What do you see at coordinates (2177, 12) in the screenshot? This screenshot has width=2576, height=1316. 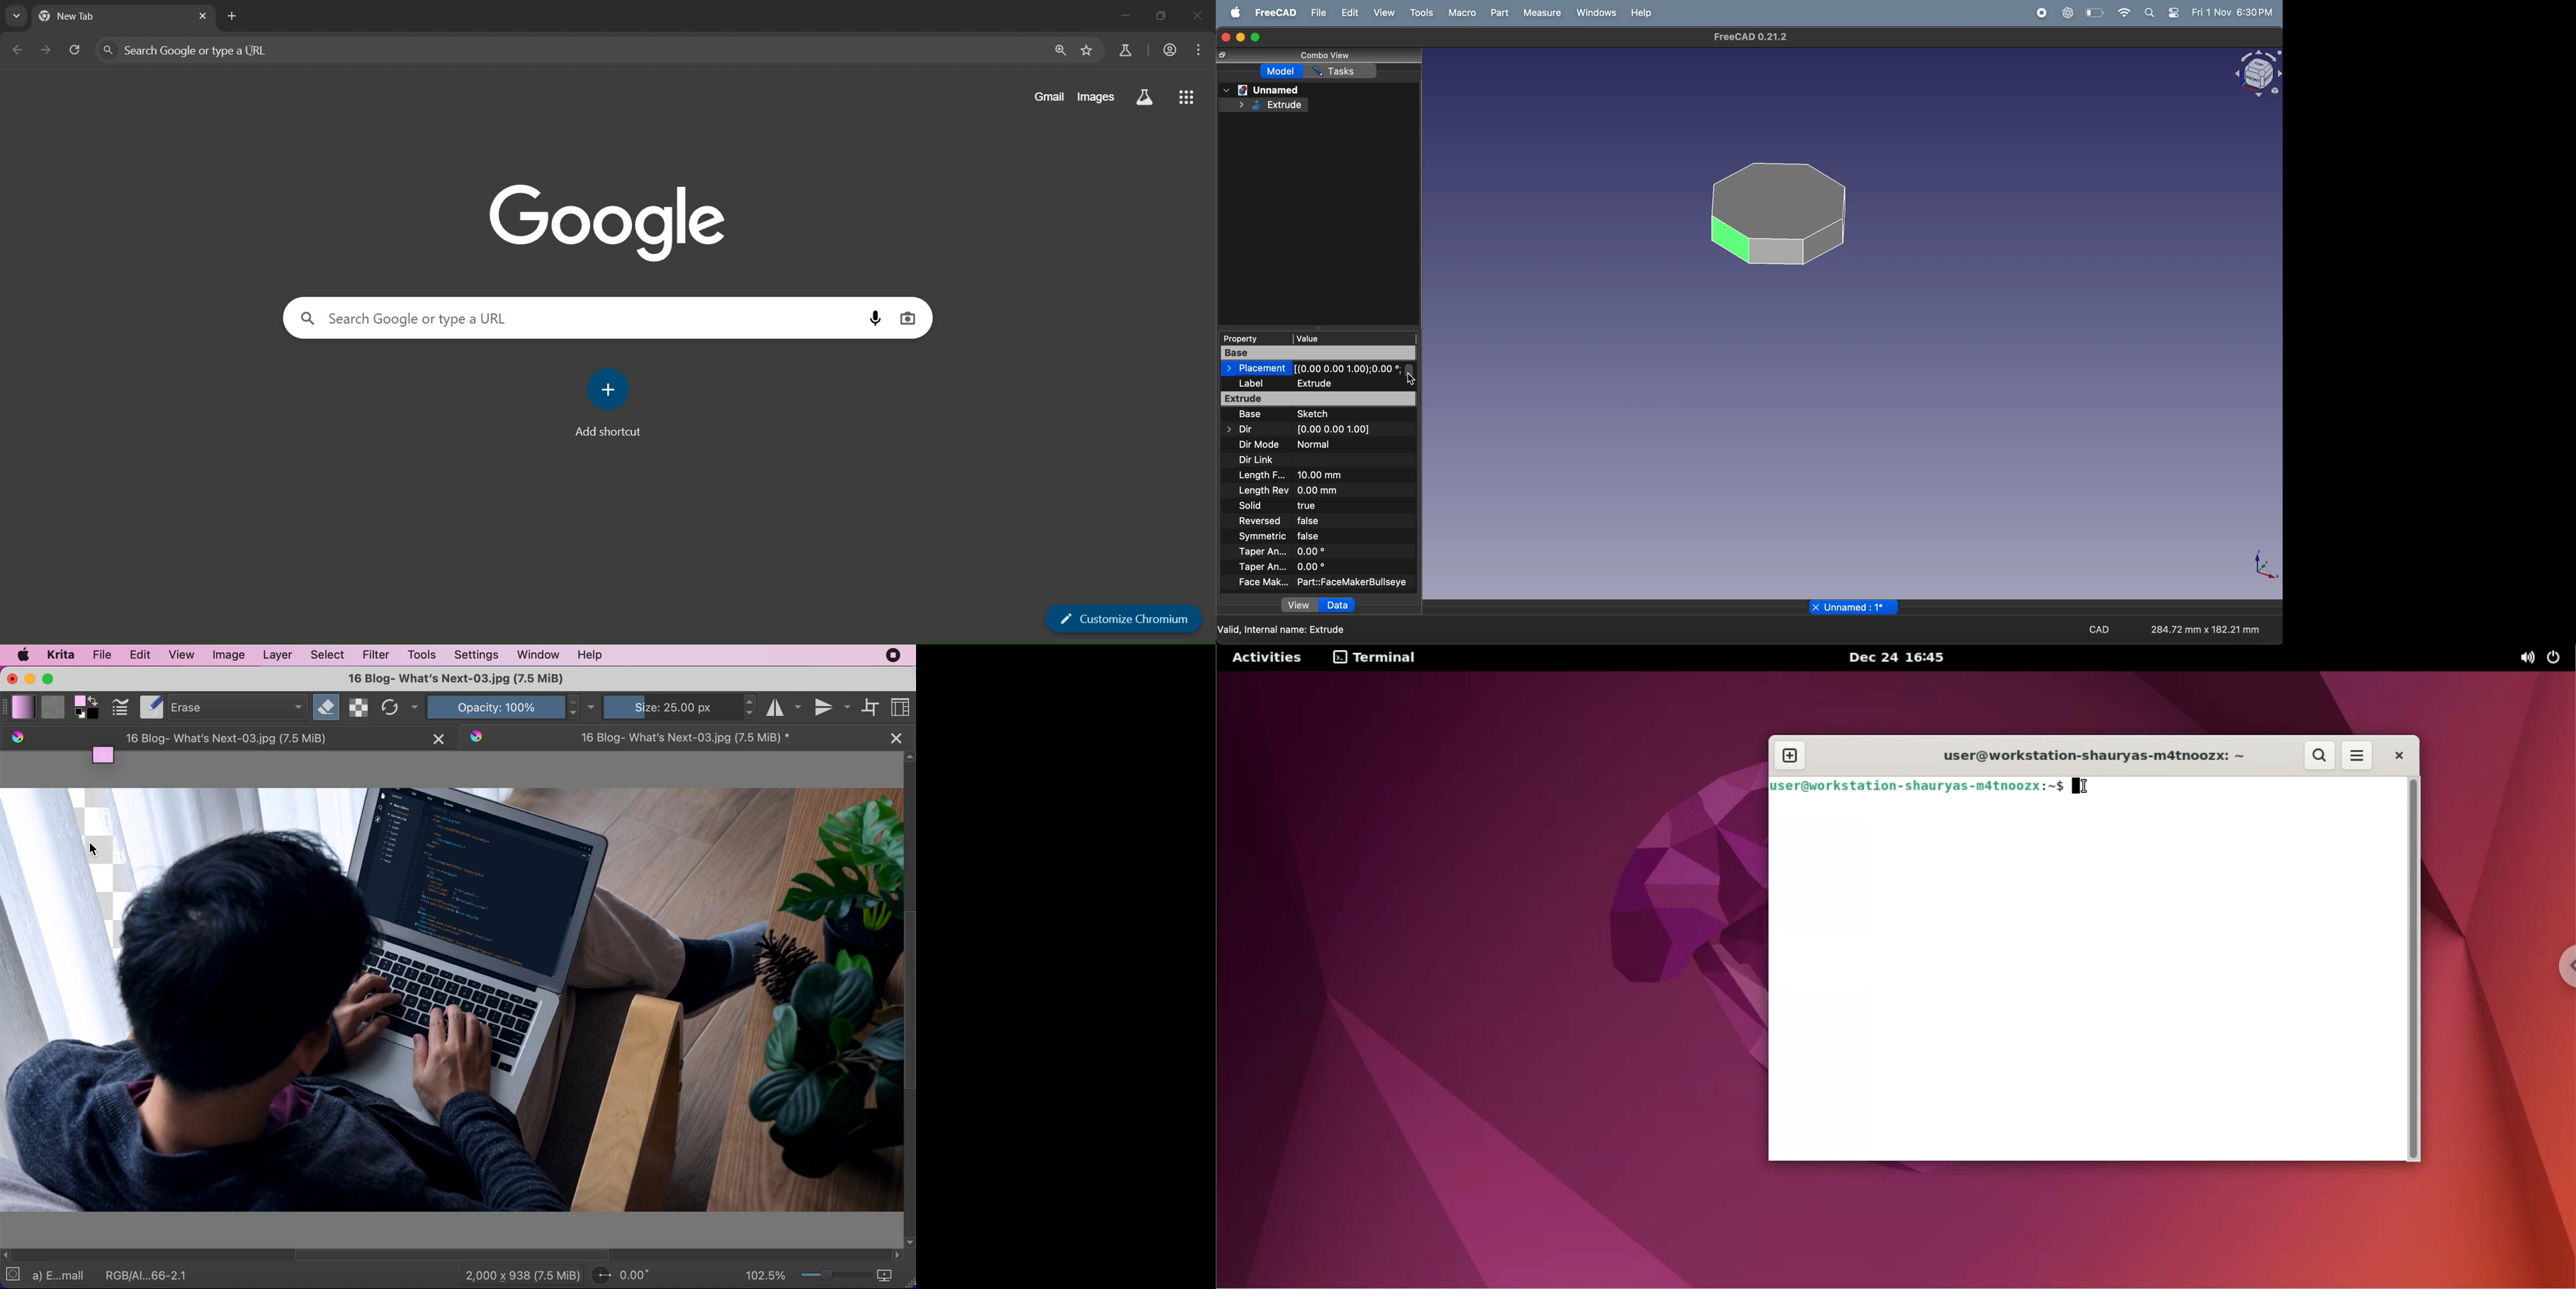 I see `apple widgets` at bounding box center [2177, 12].